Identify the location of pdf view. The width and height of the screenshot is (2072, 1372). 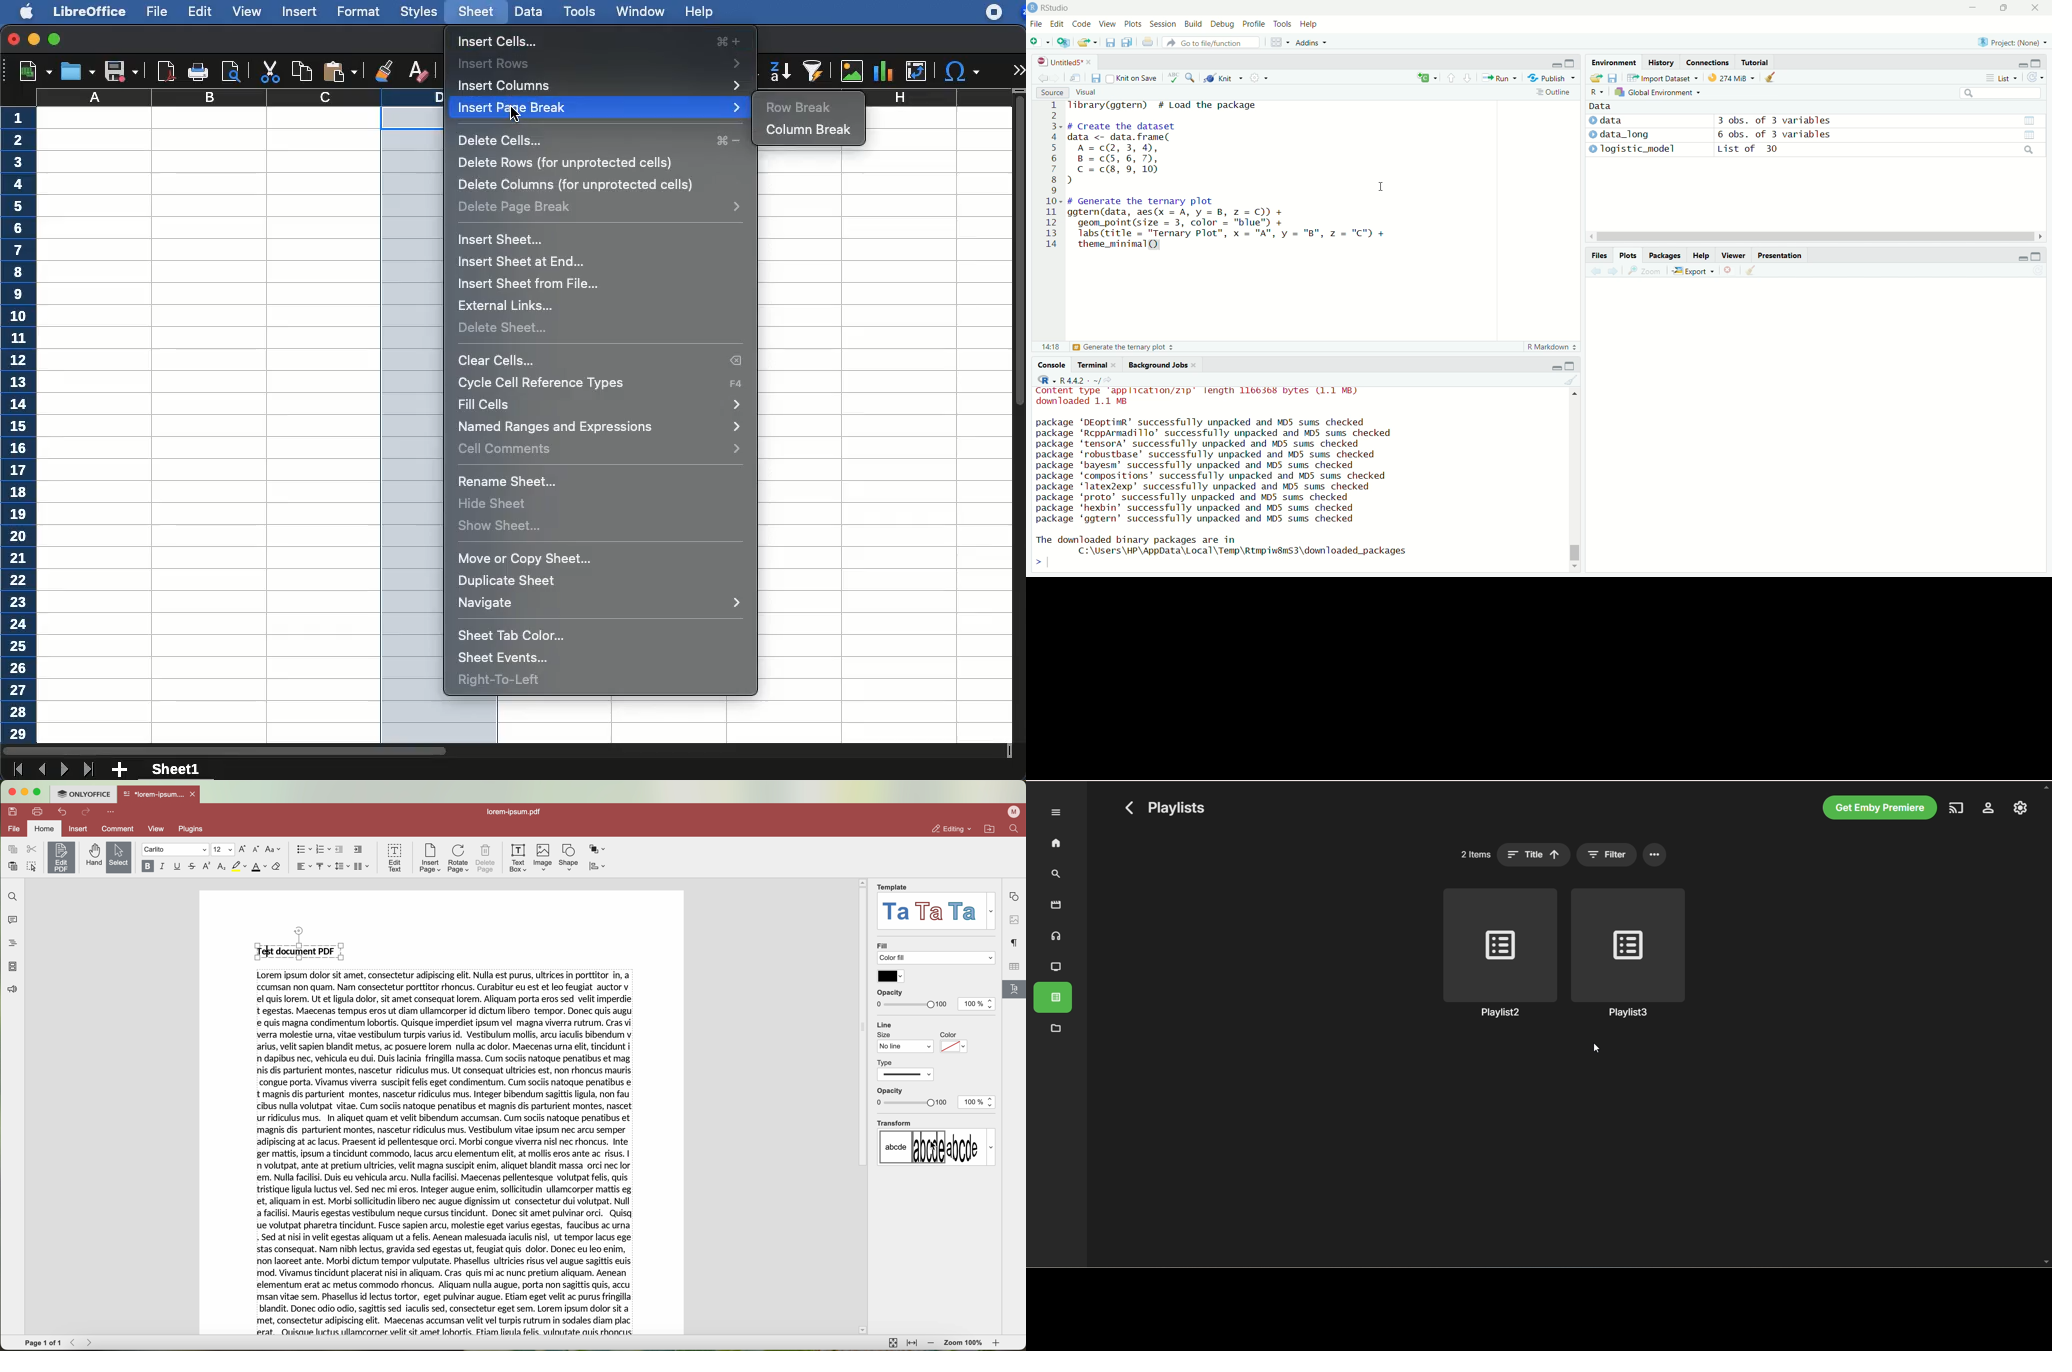
(167, 73).